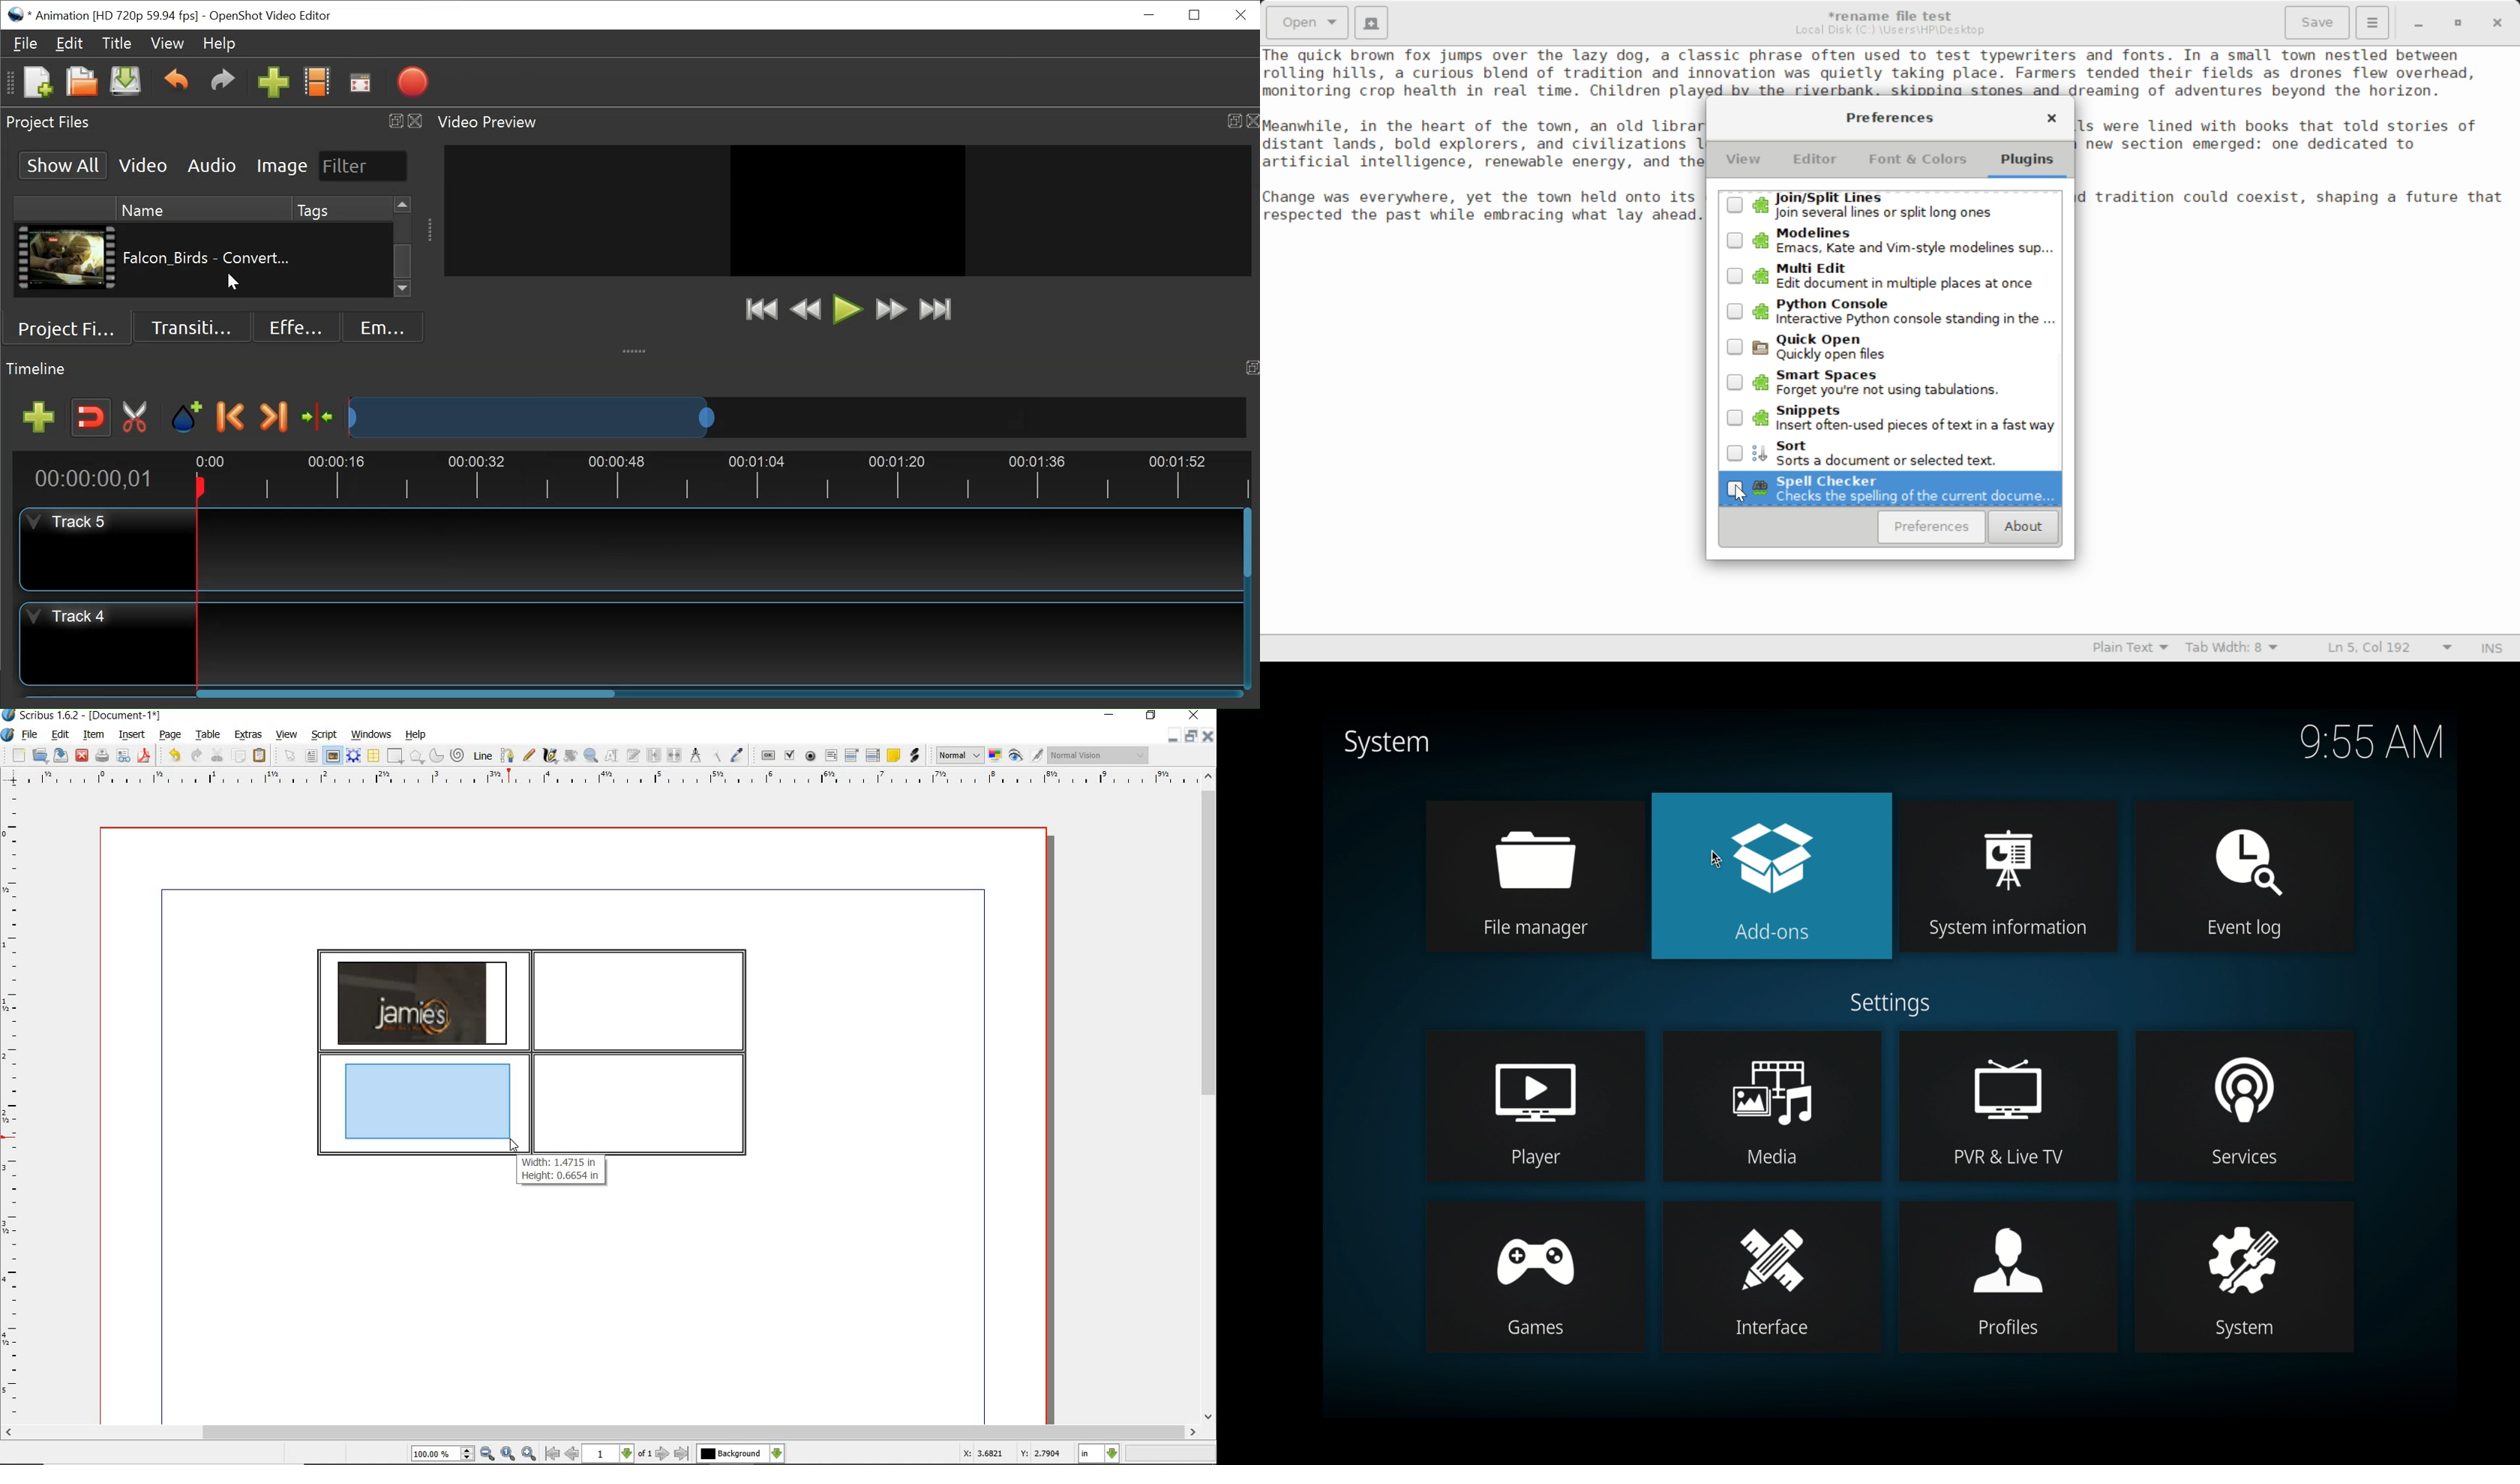 This screenshot has height=1484, width=2520. Describe the element at coordinates (293, 759) in the screenshot. I see `select` at that location.